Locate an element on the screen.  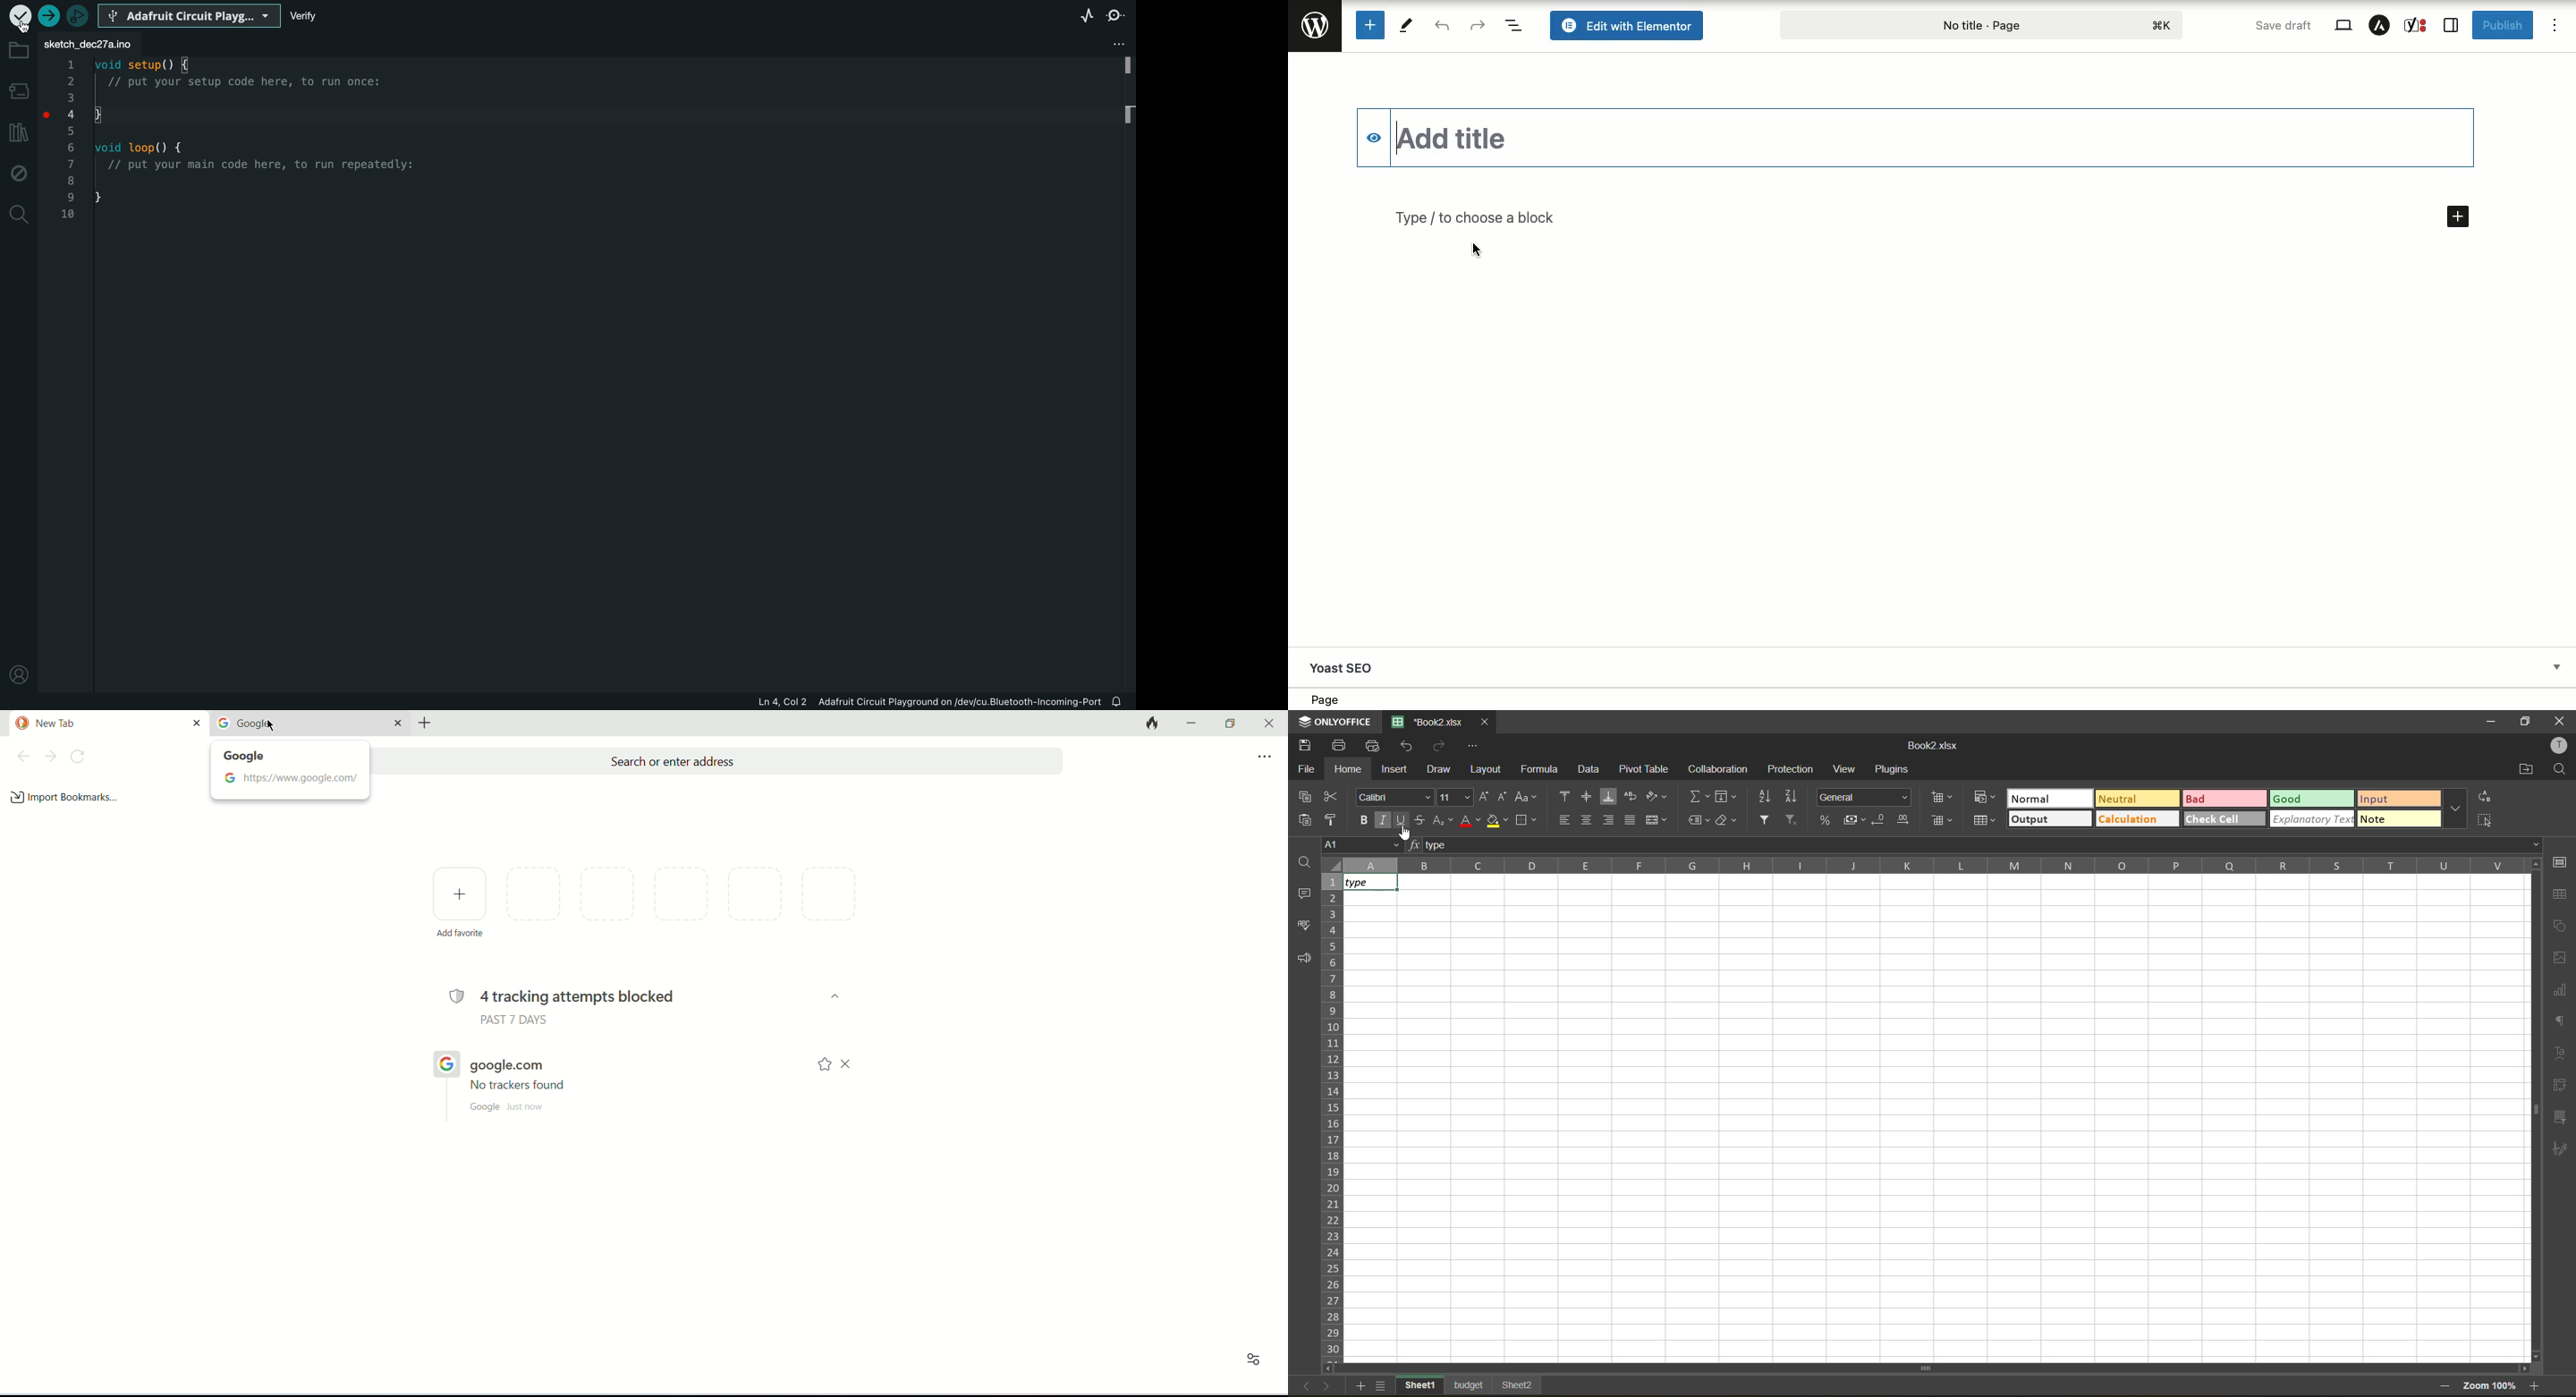
good is located at coordinates (2316, 799).